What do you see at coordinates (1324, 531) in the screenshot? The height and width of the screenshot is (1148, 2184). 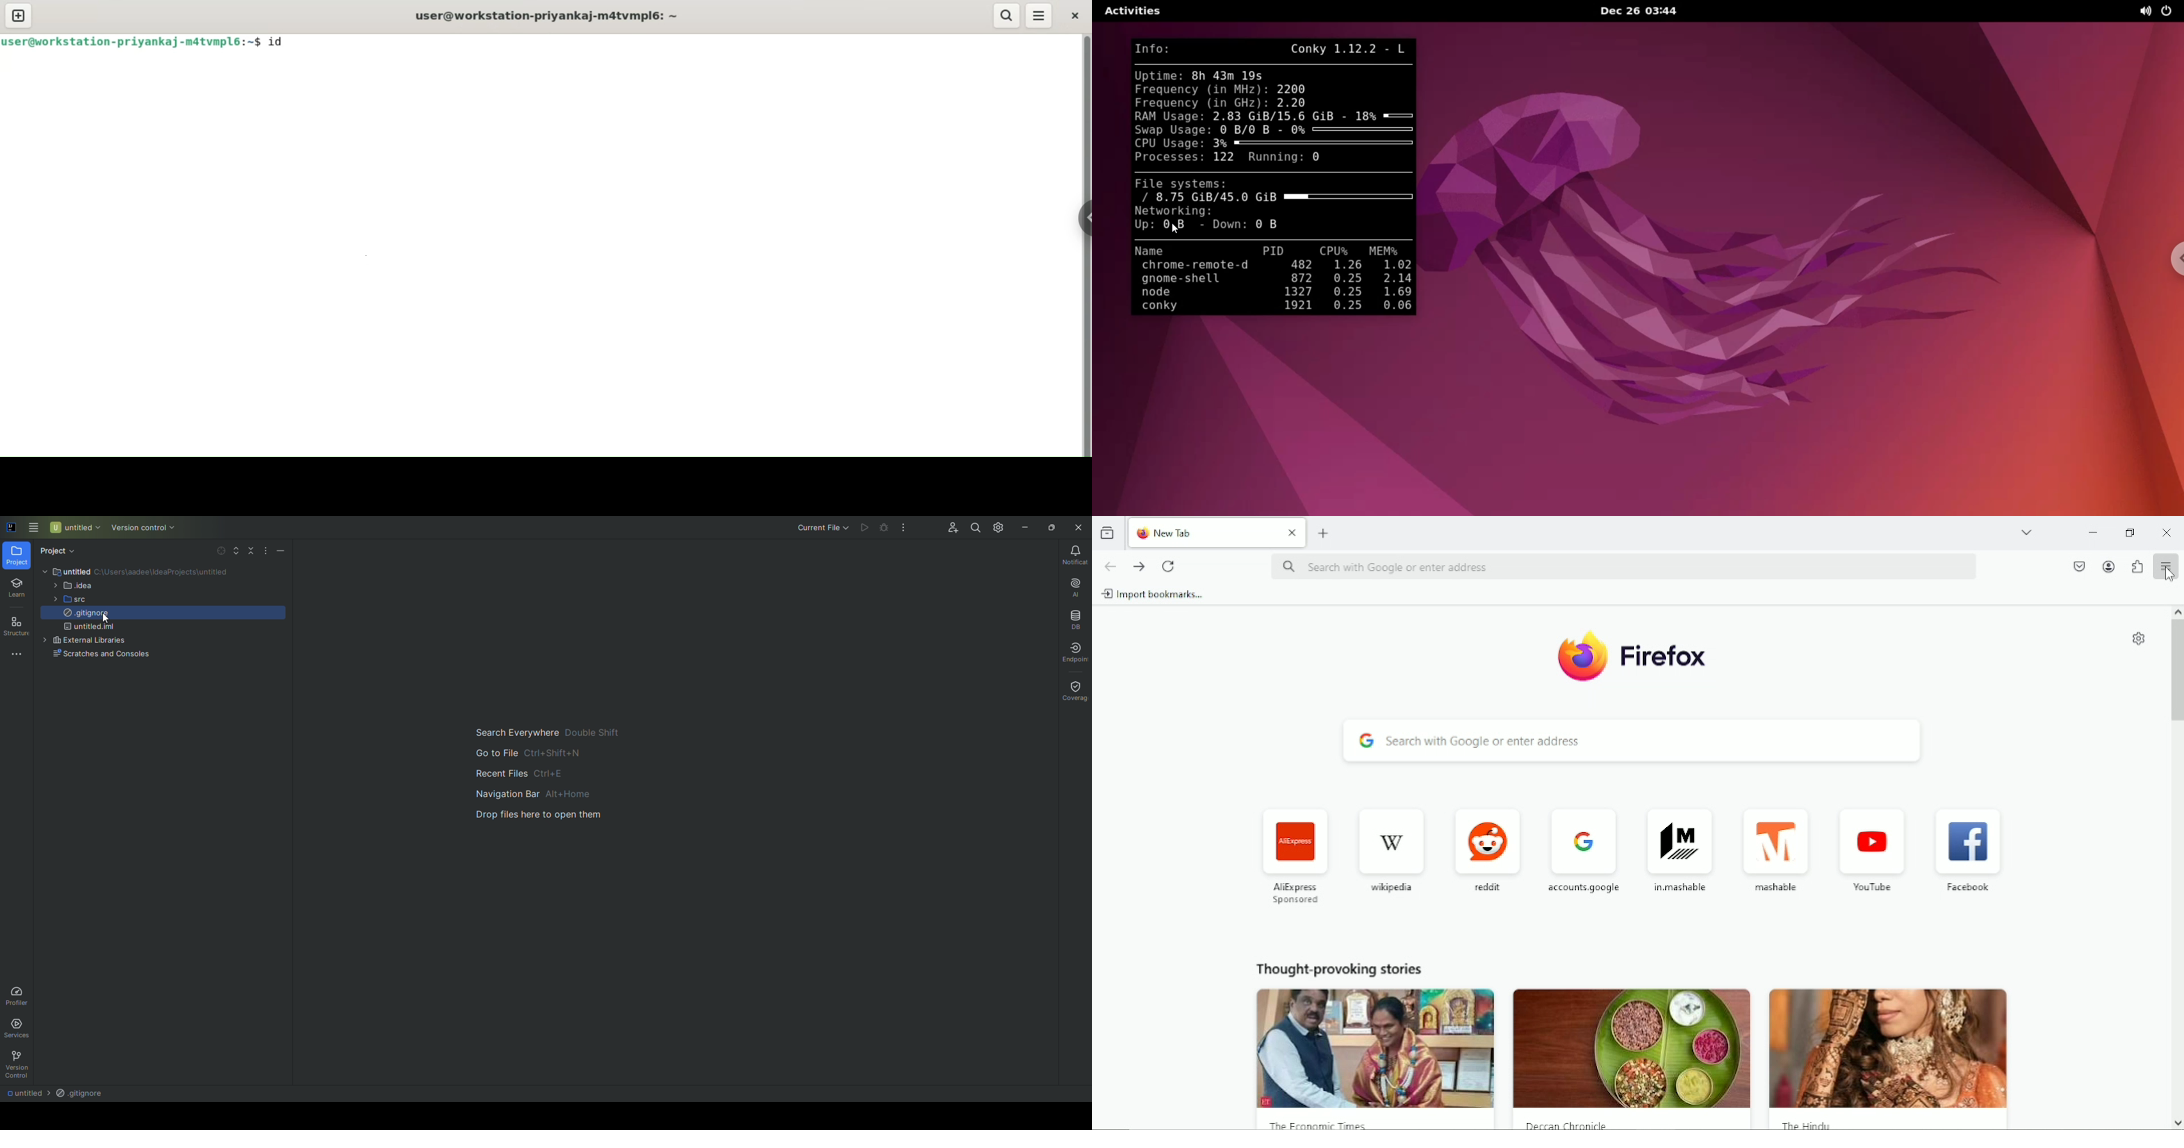 I see `new tab` at bounding box center [1324, 531].